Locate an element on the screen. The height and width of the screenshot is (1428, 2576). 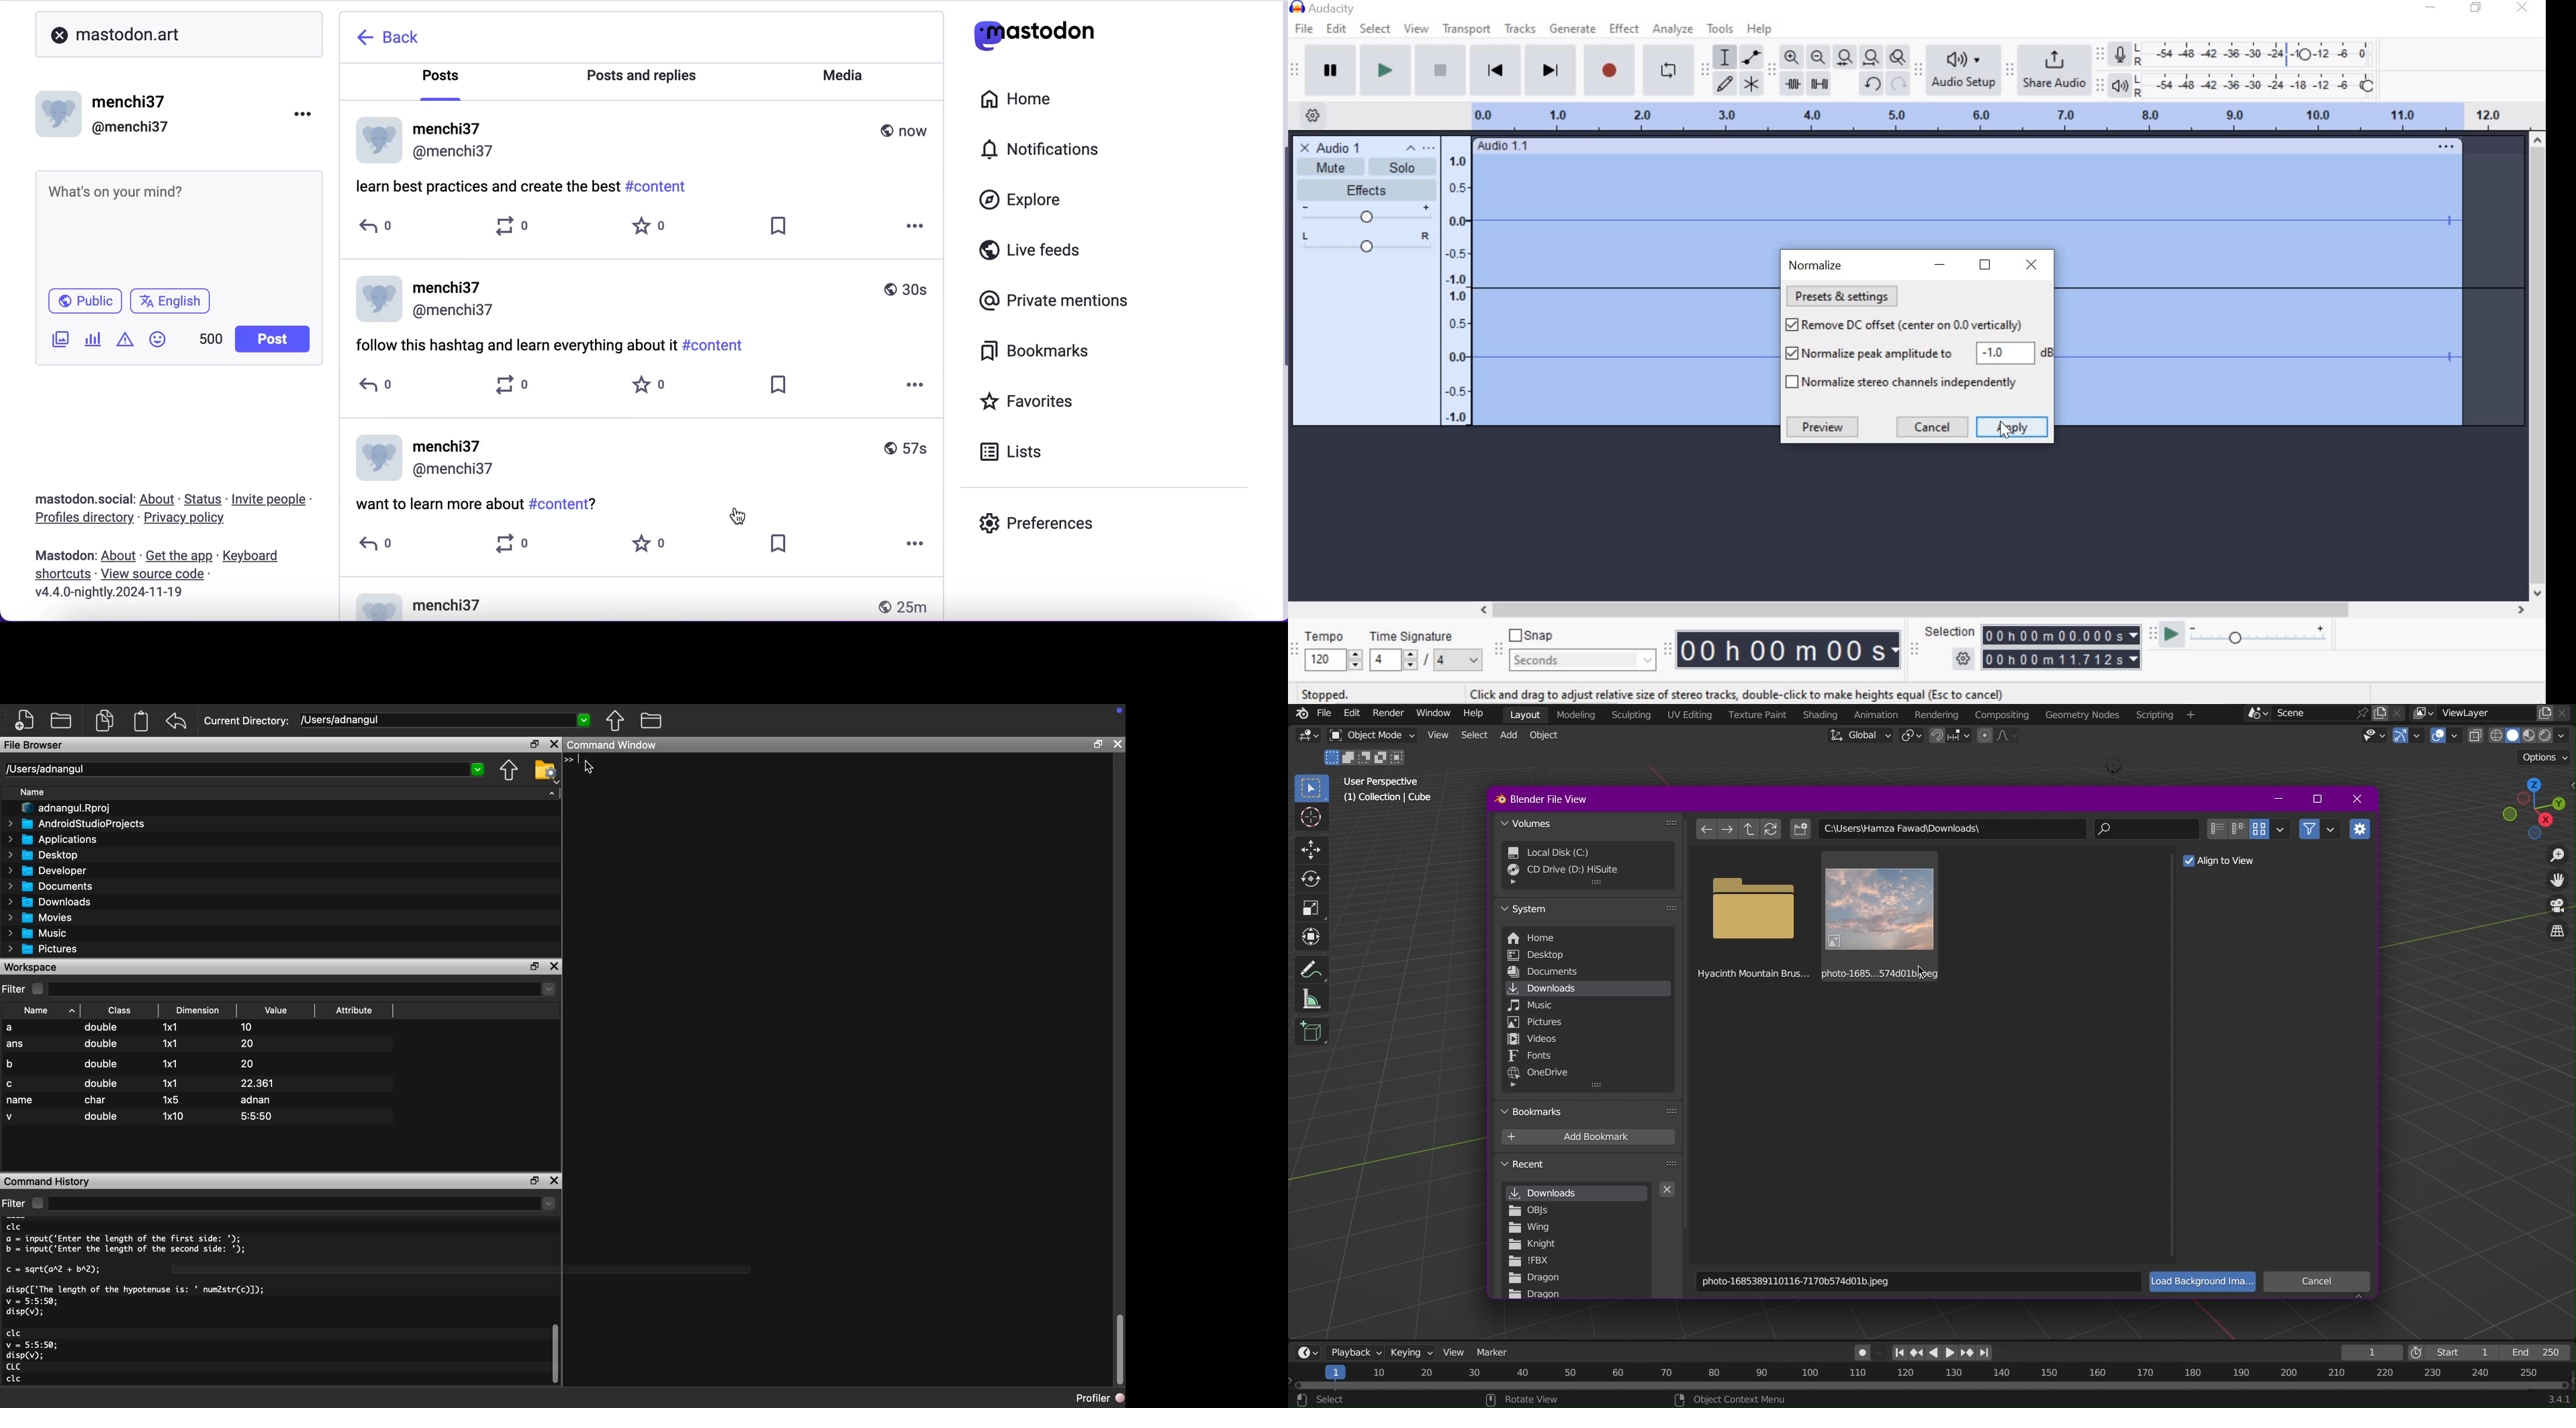
Geometry Nodes is located at coordinates (2081, 715).